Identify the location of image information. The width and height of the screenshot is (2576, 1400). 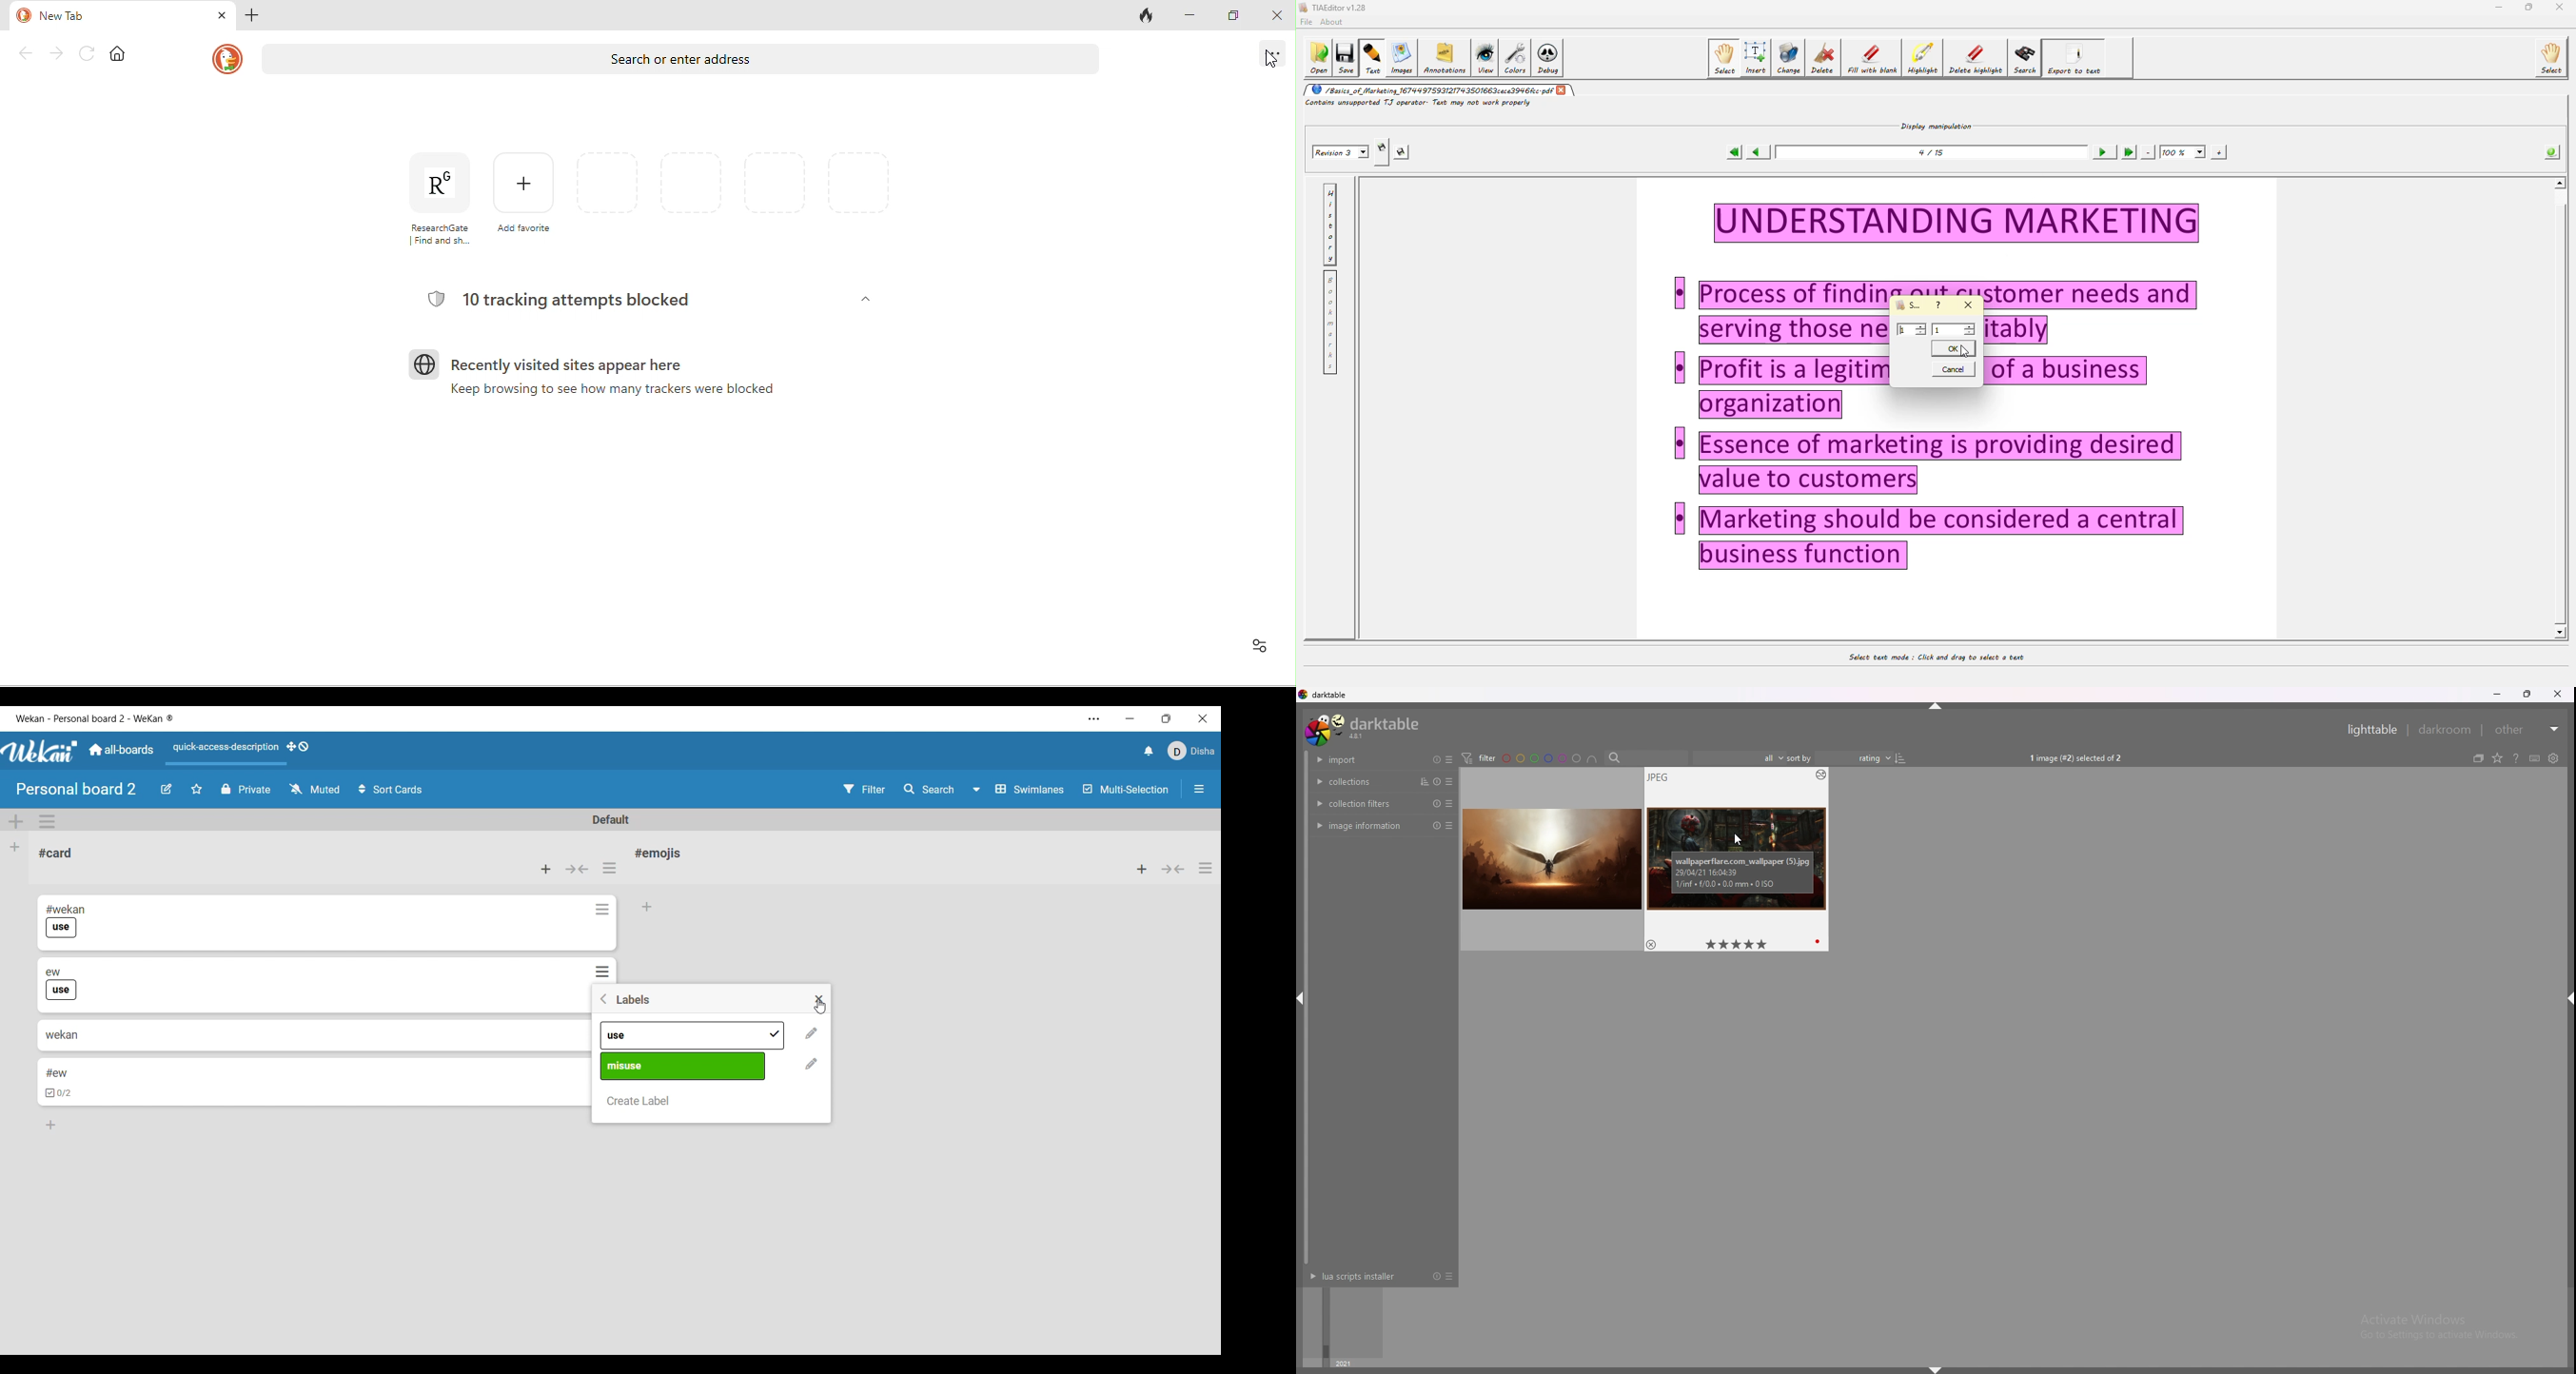
(1365, 825).